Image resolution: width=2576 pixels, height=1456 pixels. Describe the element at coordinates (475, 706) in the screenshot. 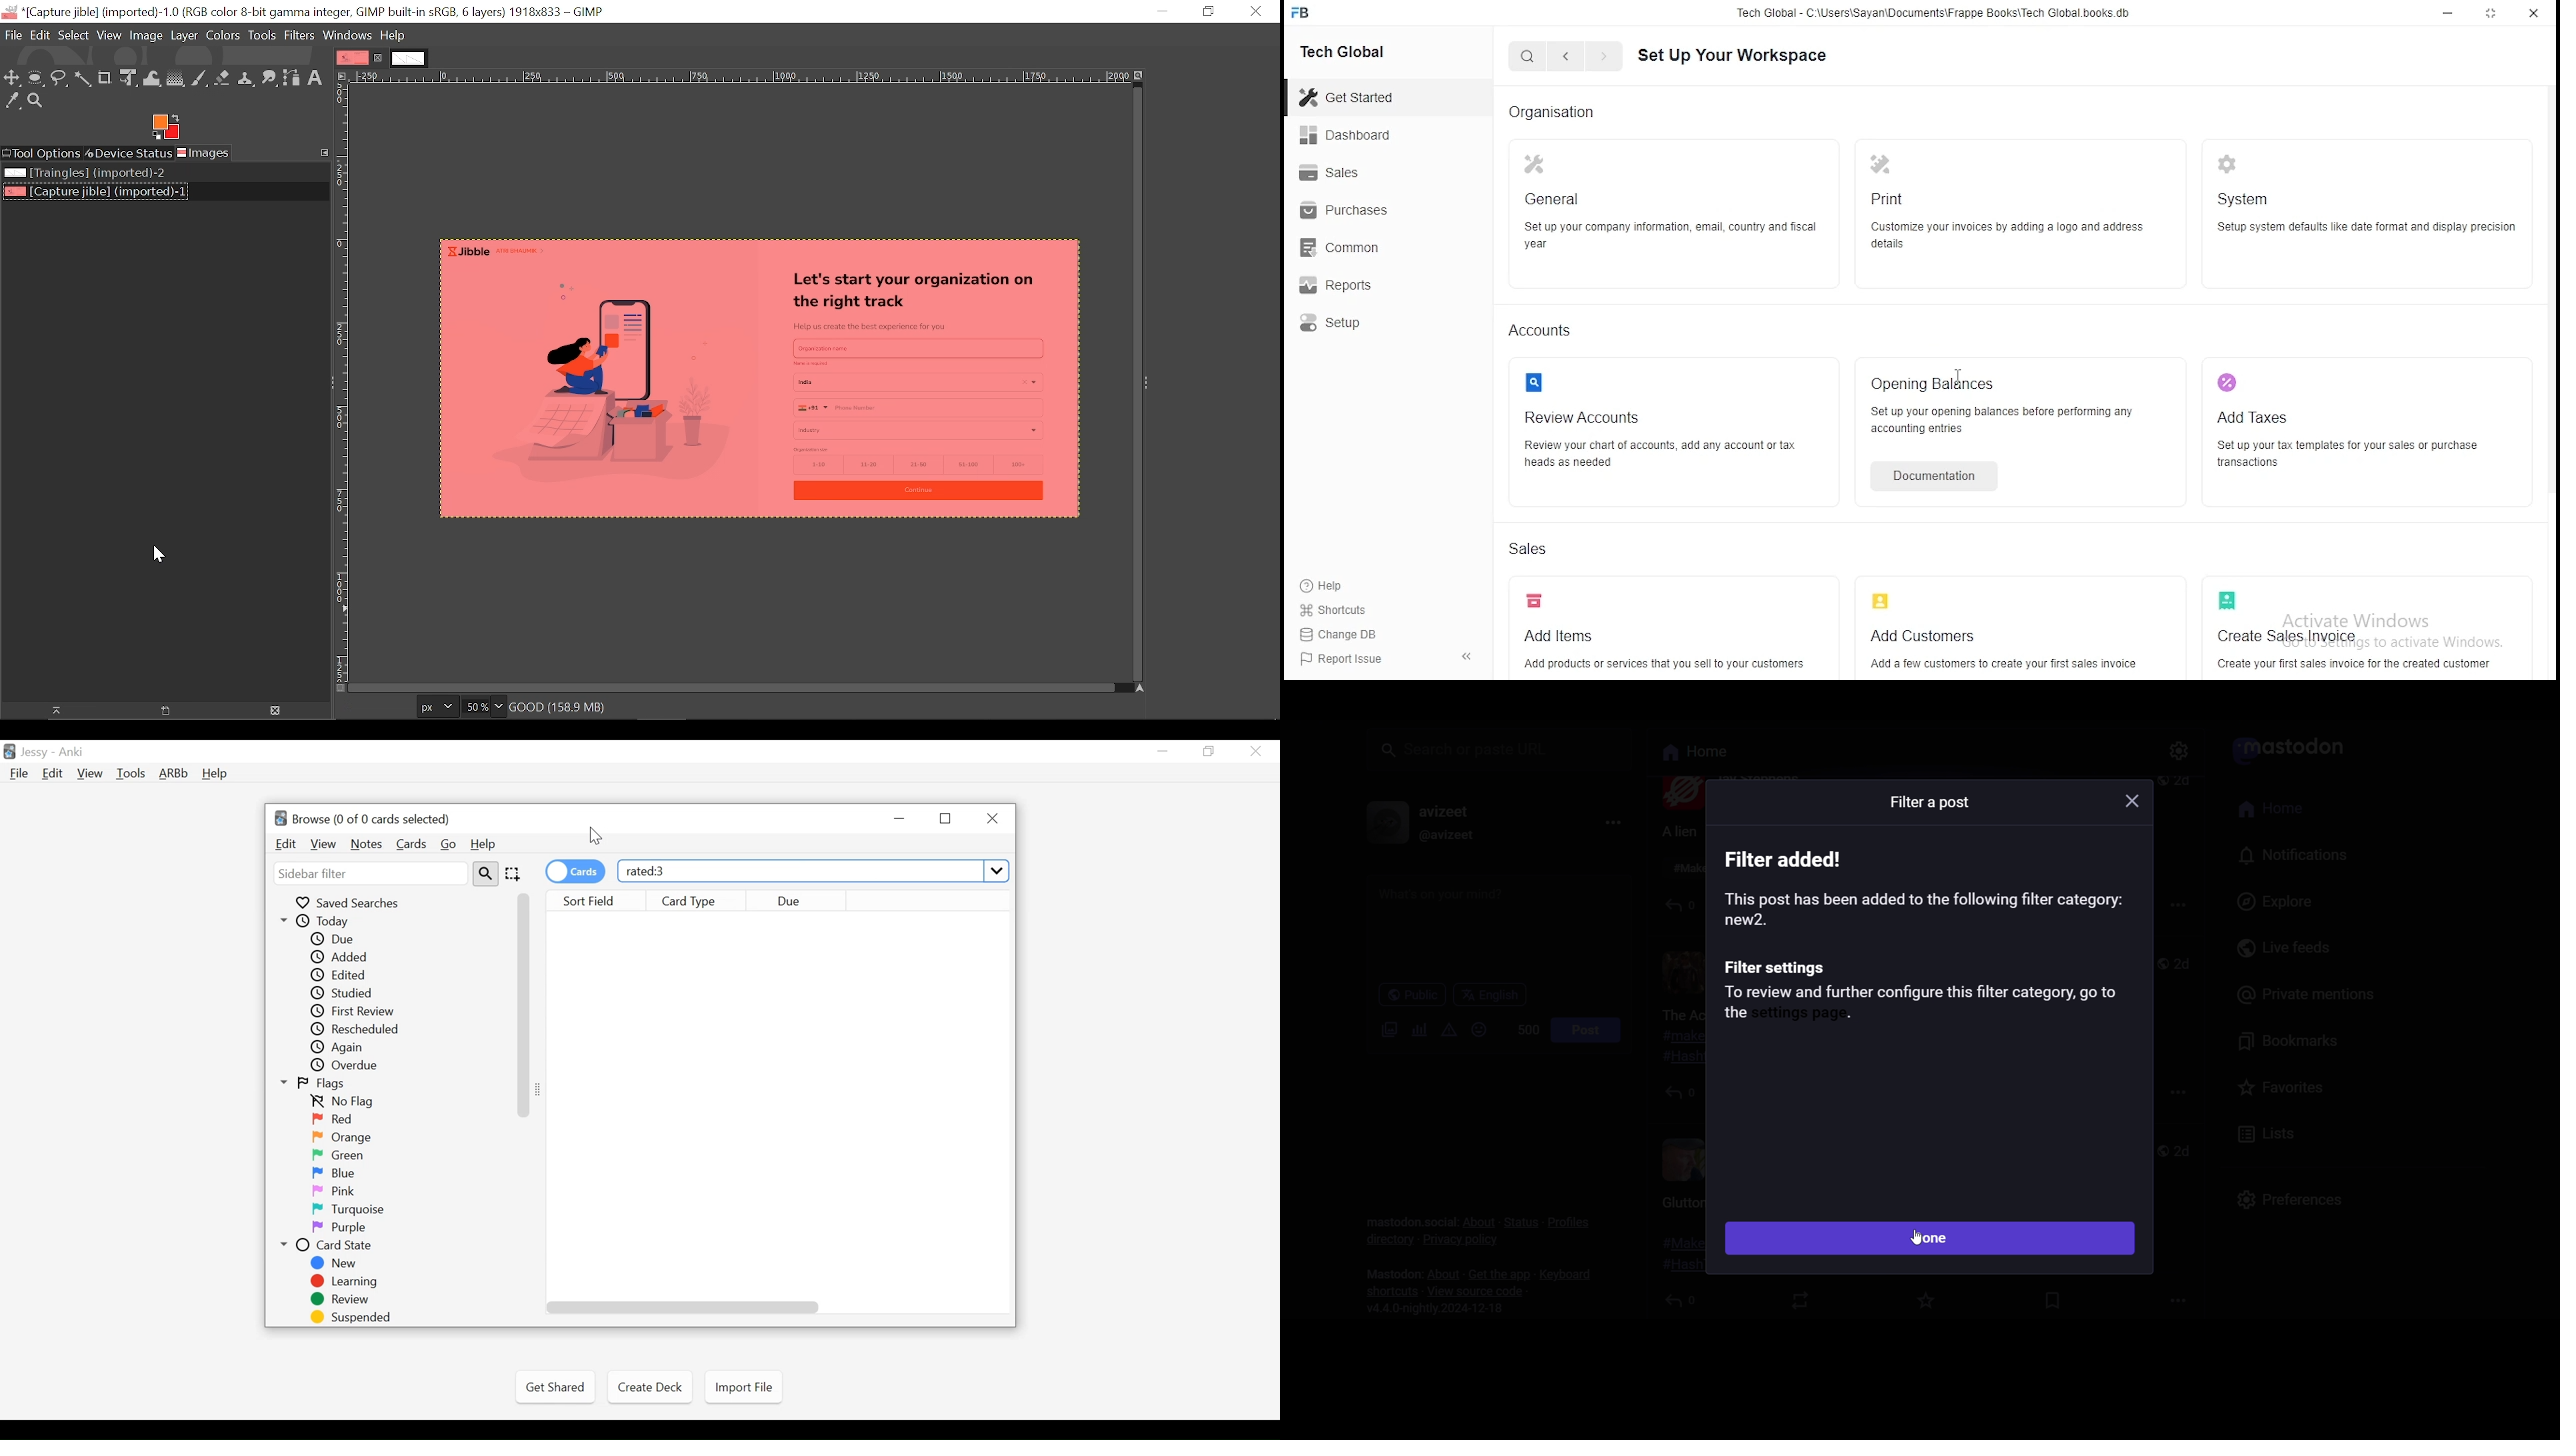

I see `Current zoom` at that location.